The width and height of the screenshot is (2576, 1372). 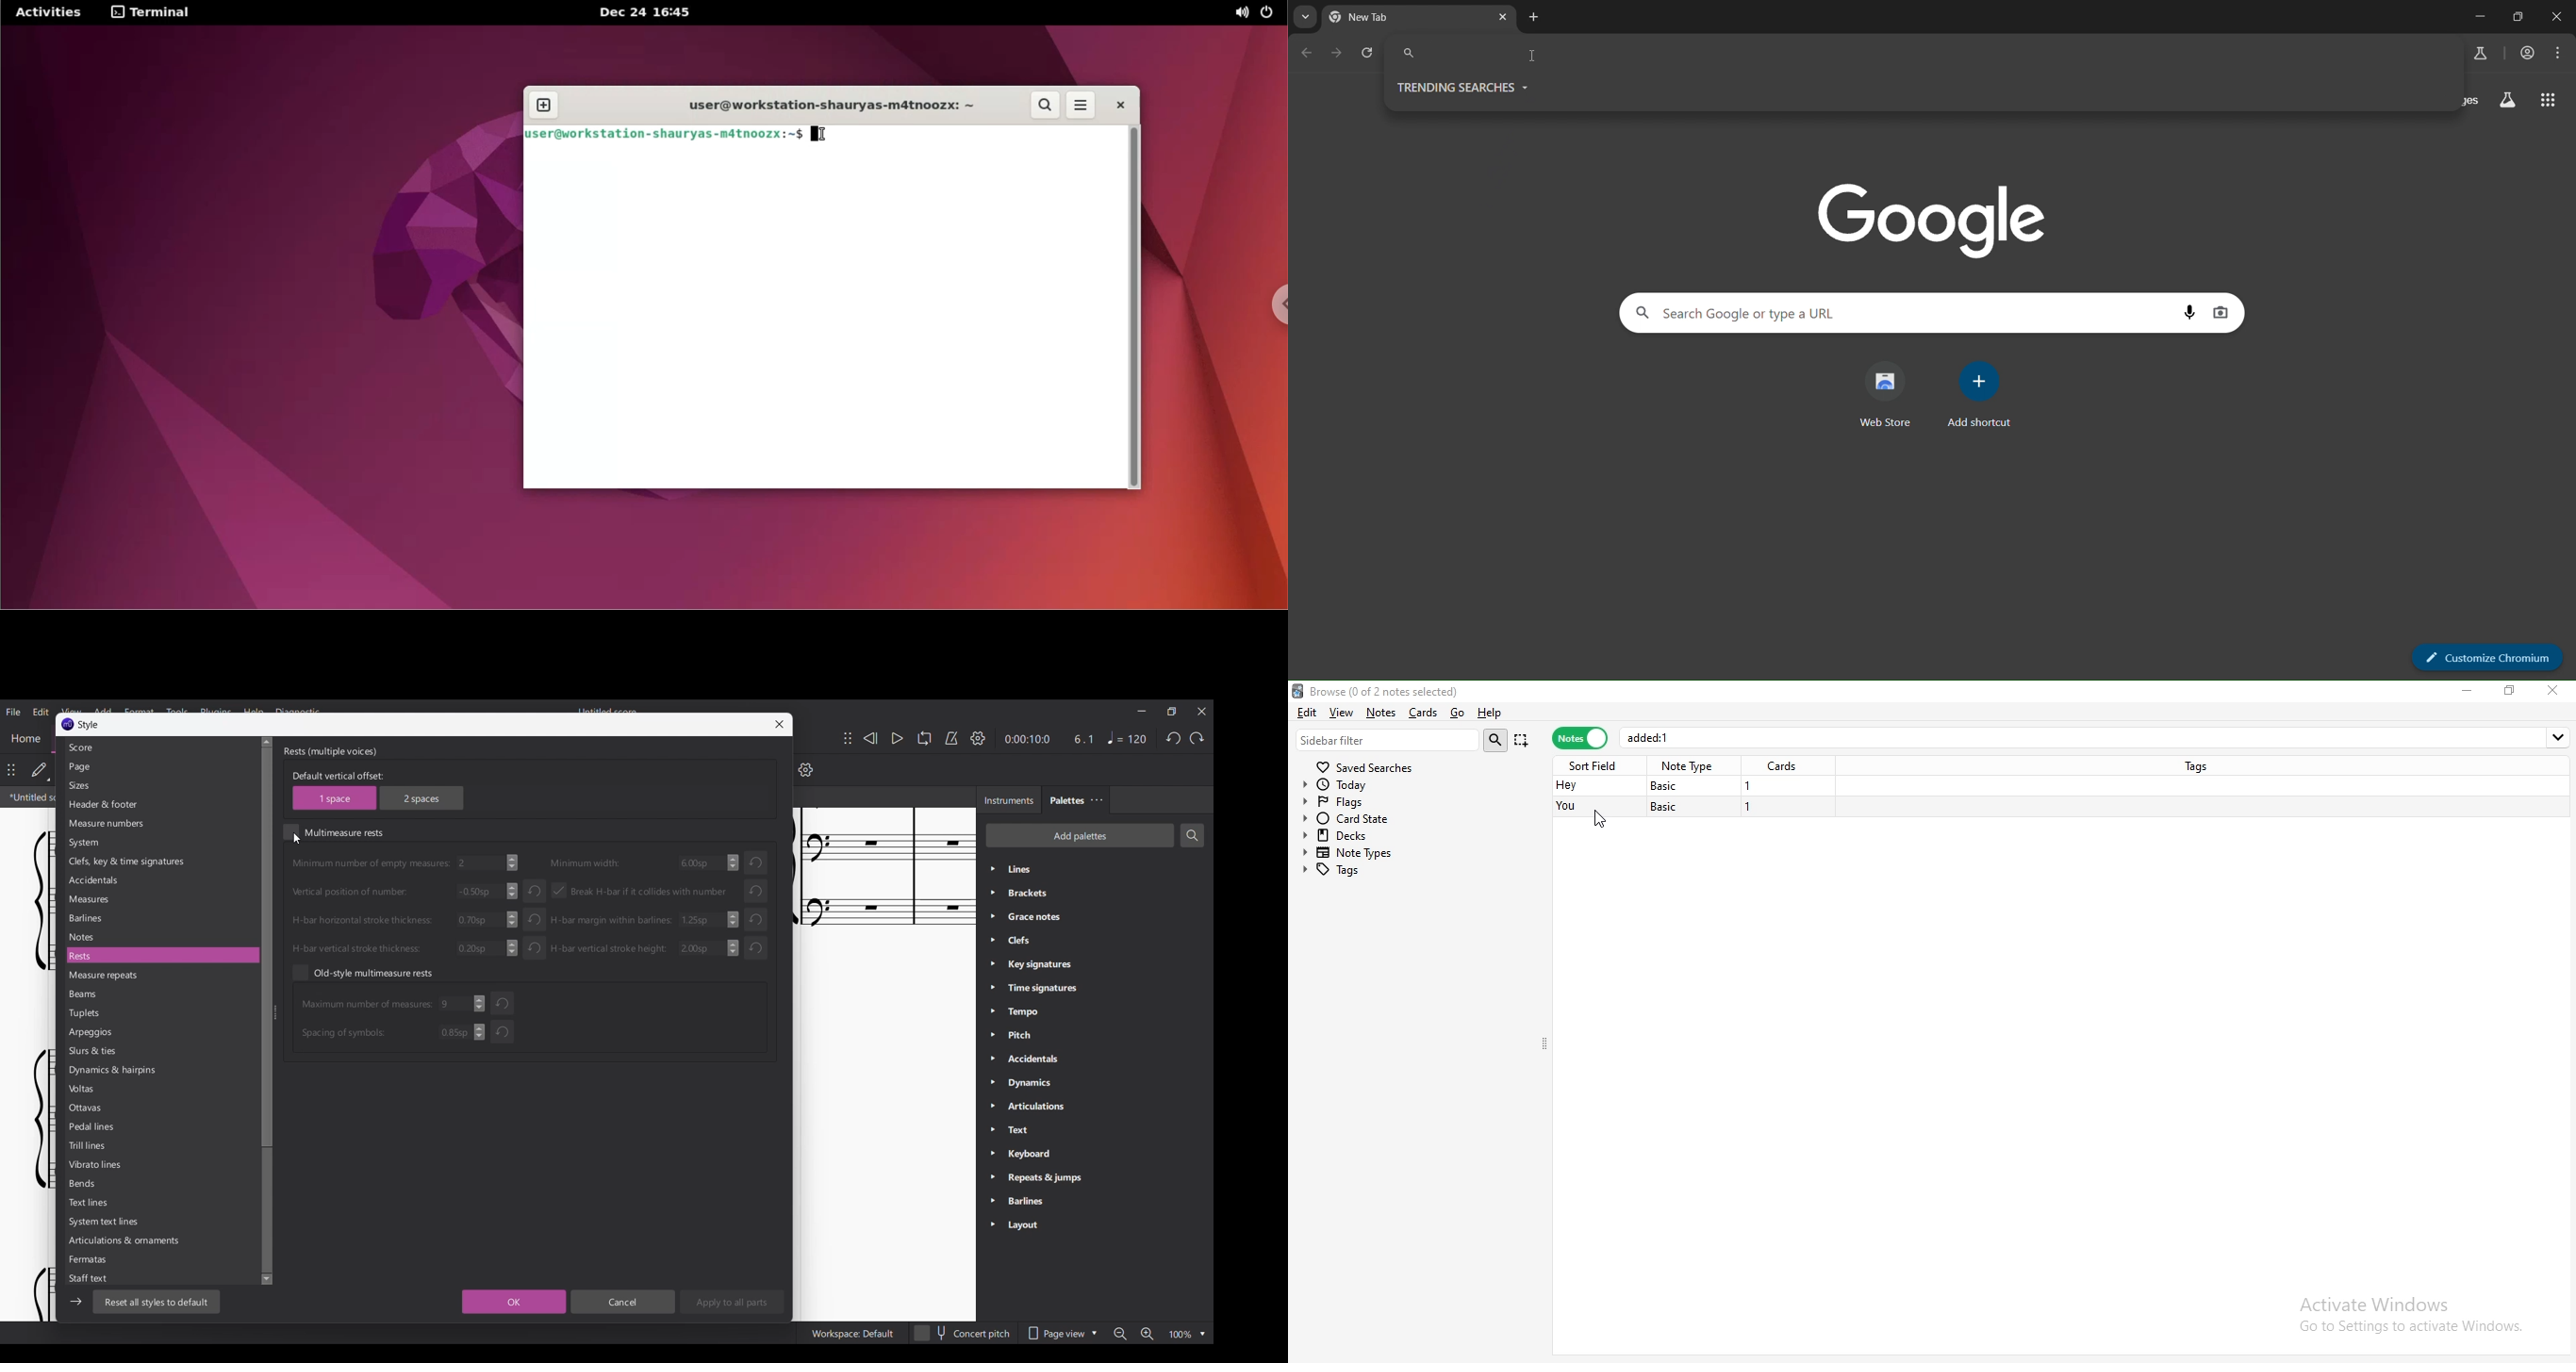 I want to click on Minimize, so click(x=1142, y=711).